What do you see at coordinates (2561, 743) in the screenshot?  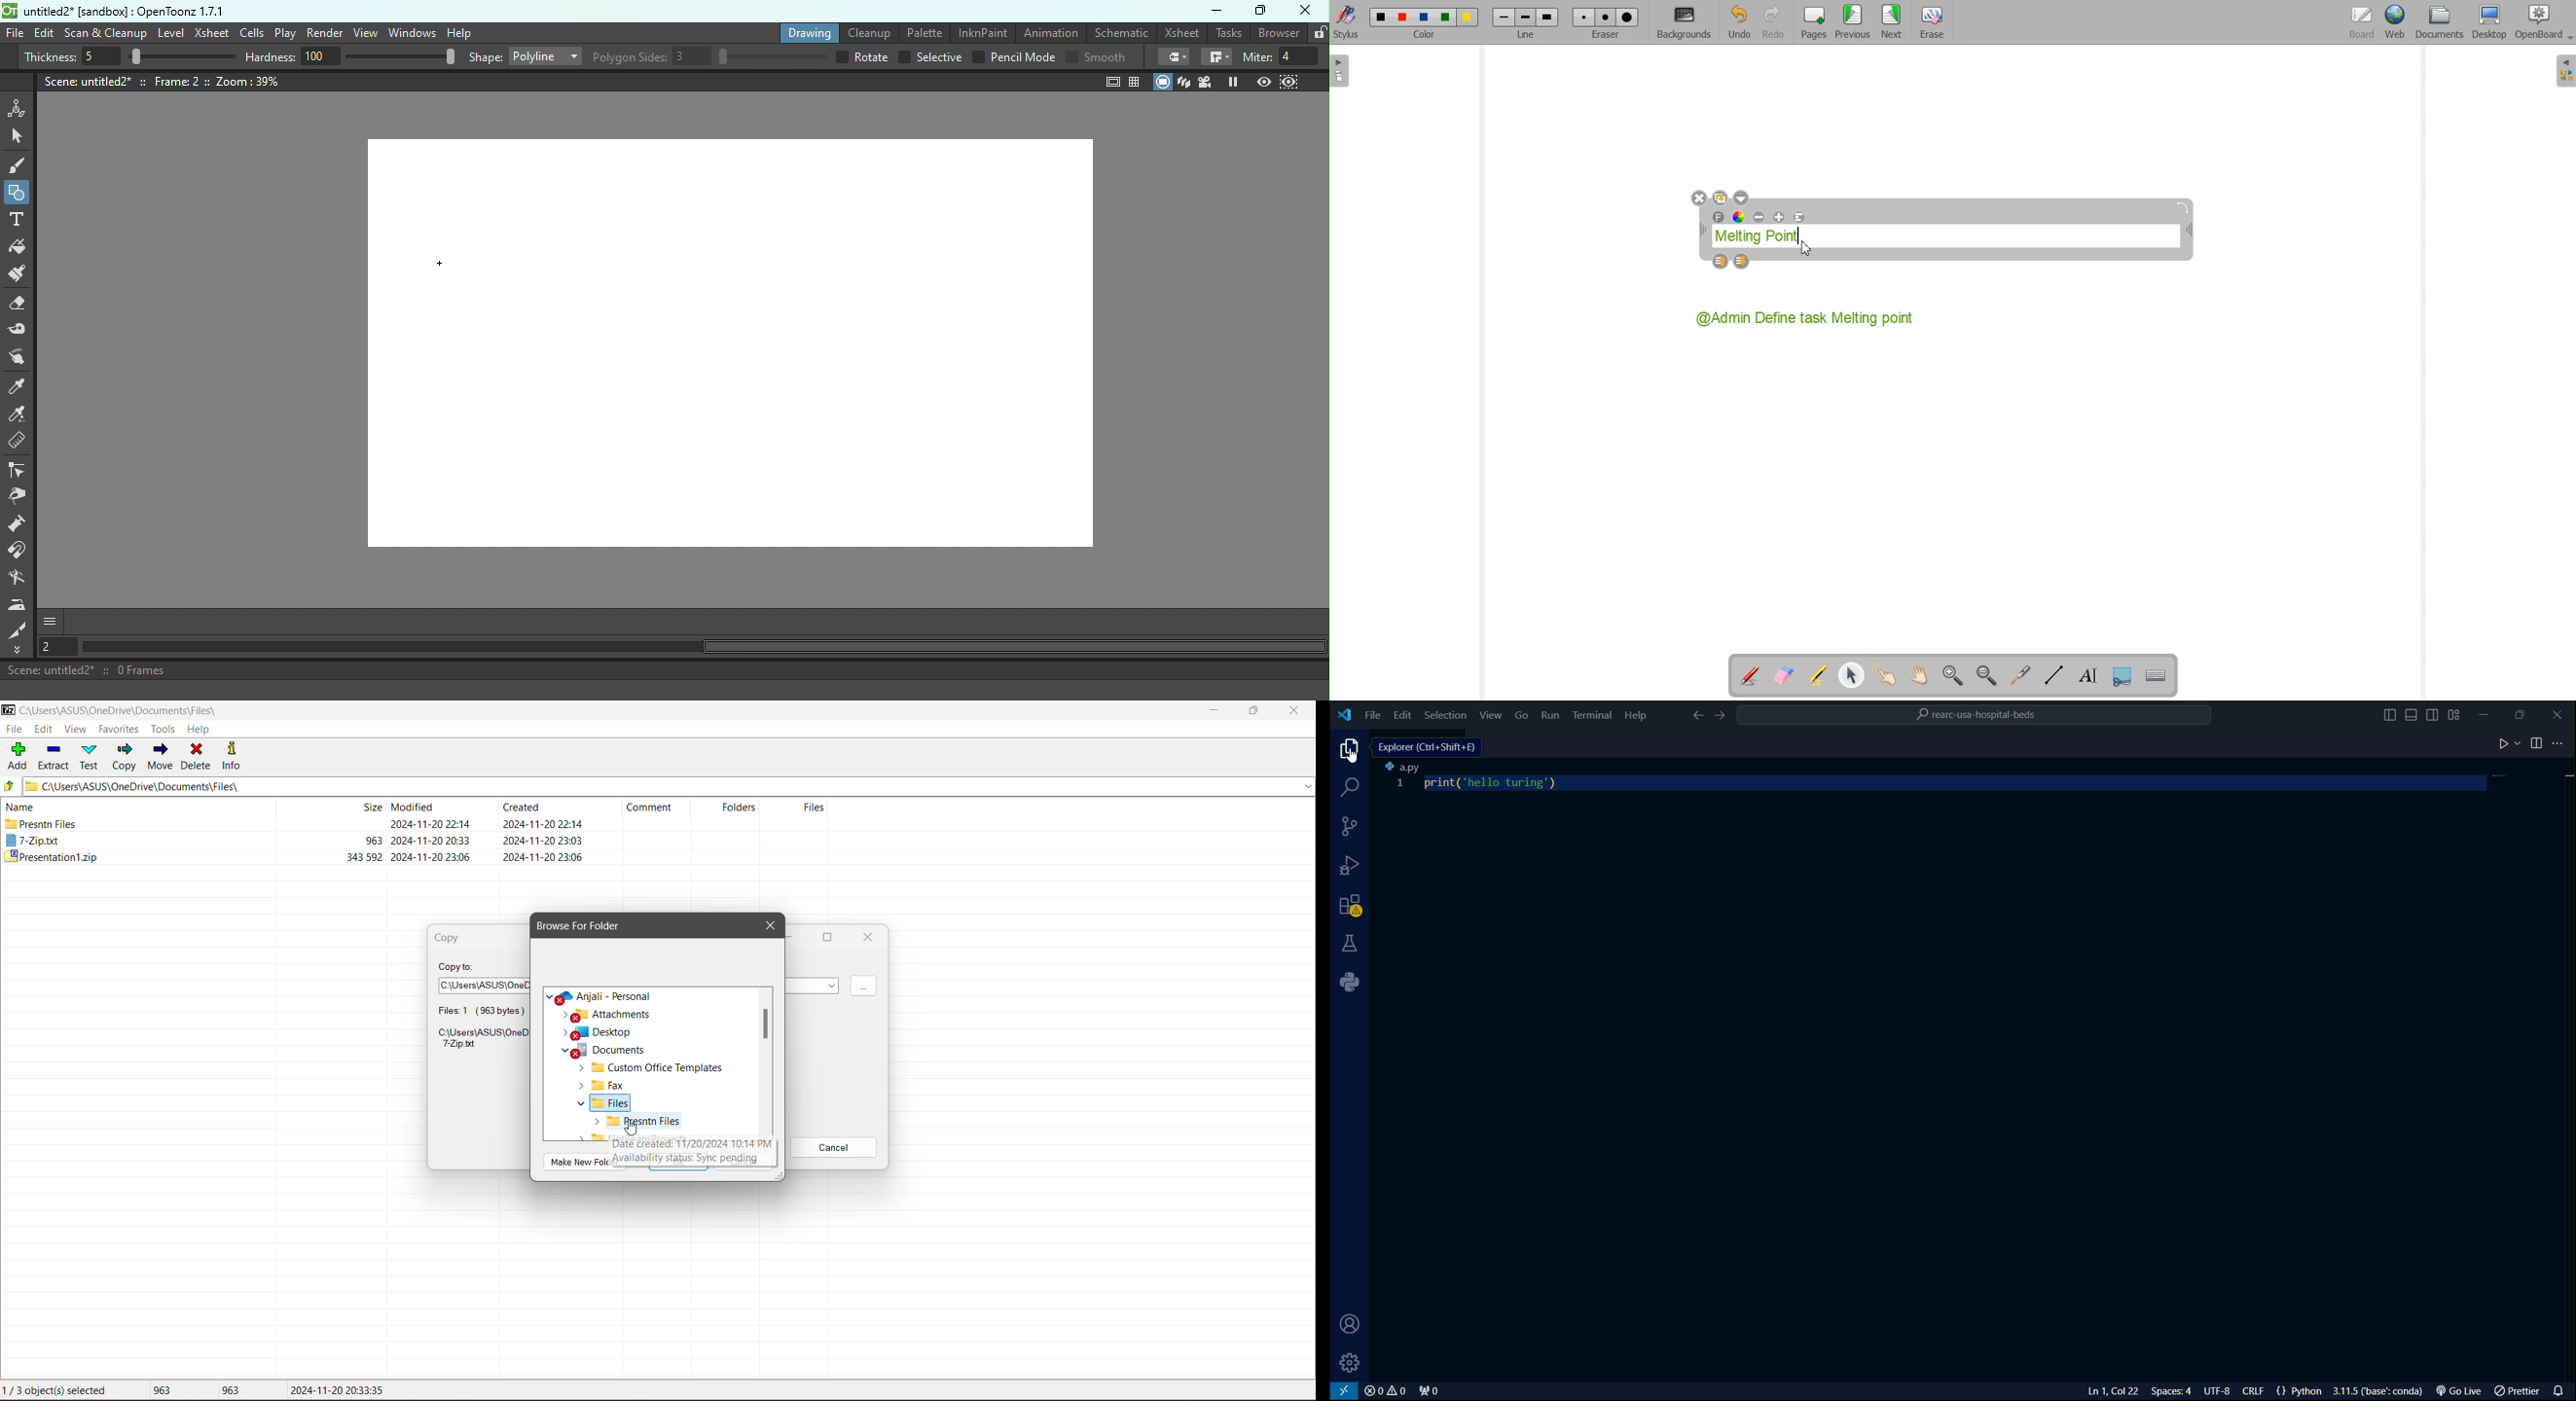 I see `more actions` at bounding box center [2561, 743].